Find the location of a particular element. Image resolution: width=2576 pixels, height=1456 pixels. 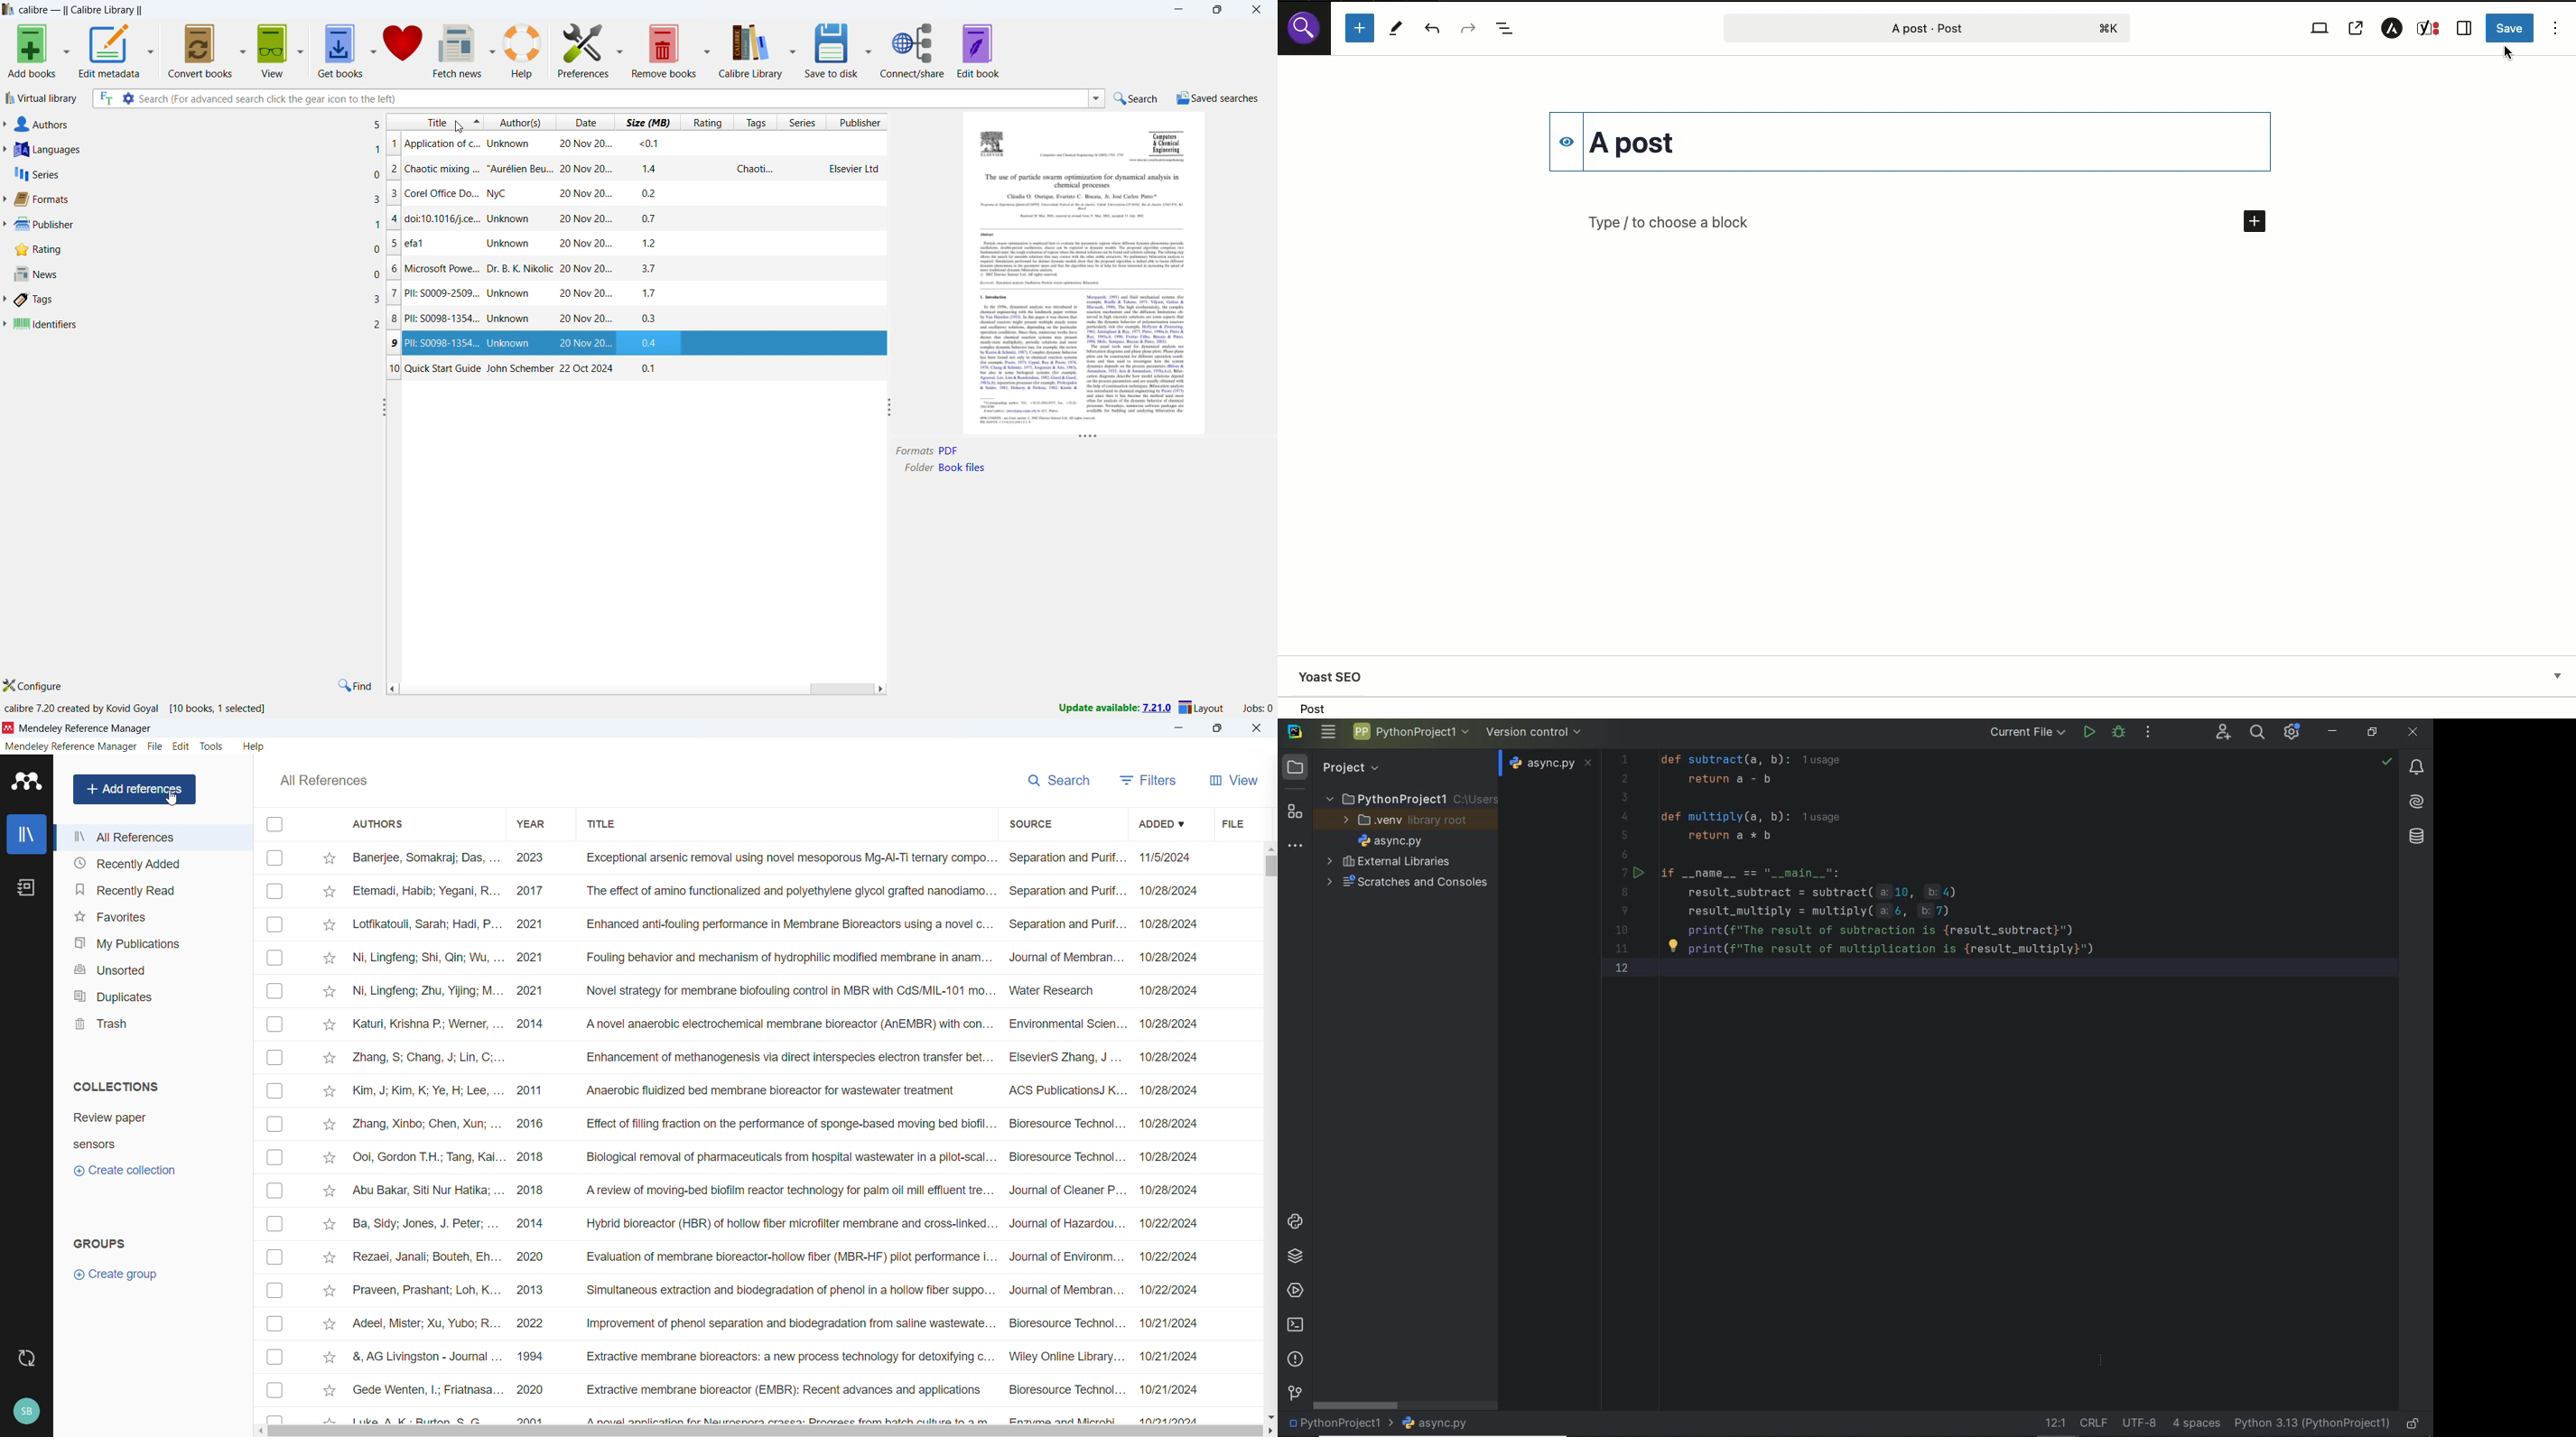

17 is located at coordinates (653, 295).